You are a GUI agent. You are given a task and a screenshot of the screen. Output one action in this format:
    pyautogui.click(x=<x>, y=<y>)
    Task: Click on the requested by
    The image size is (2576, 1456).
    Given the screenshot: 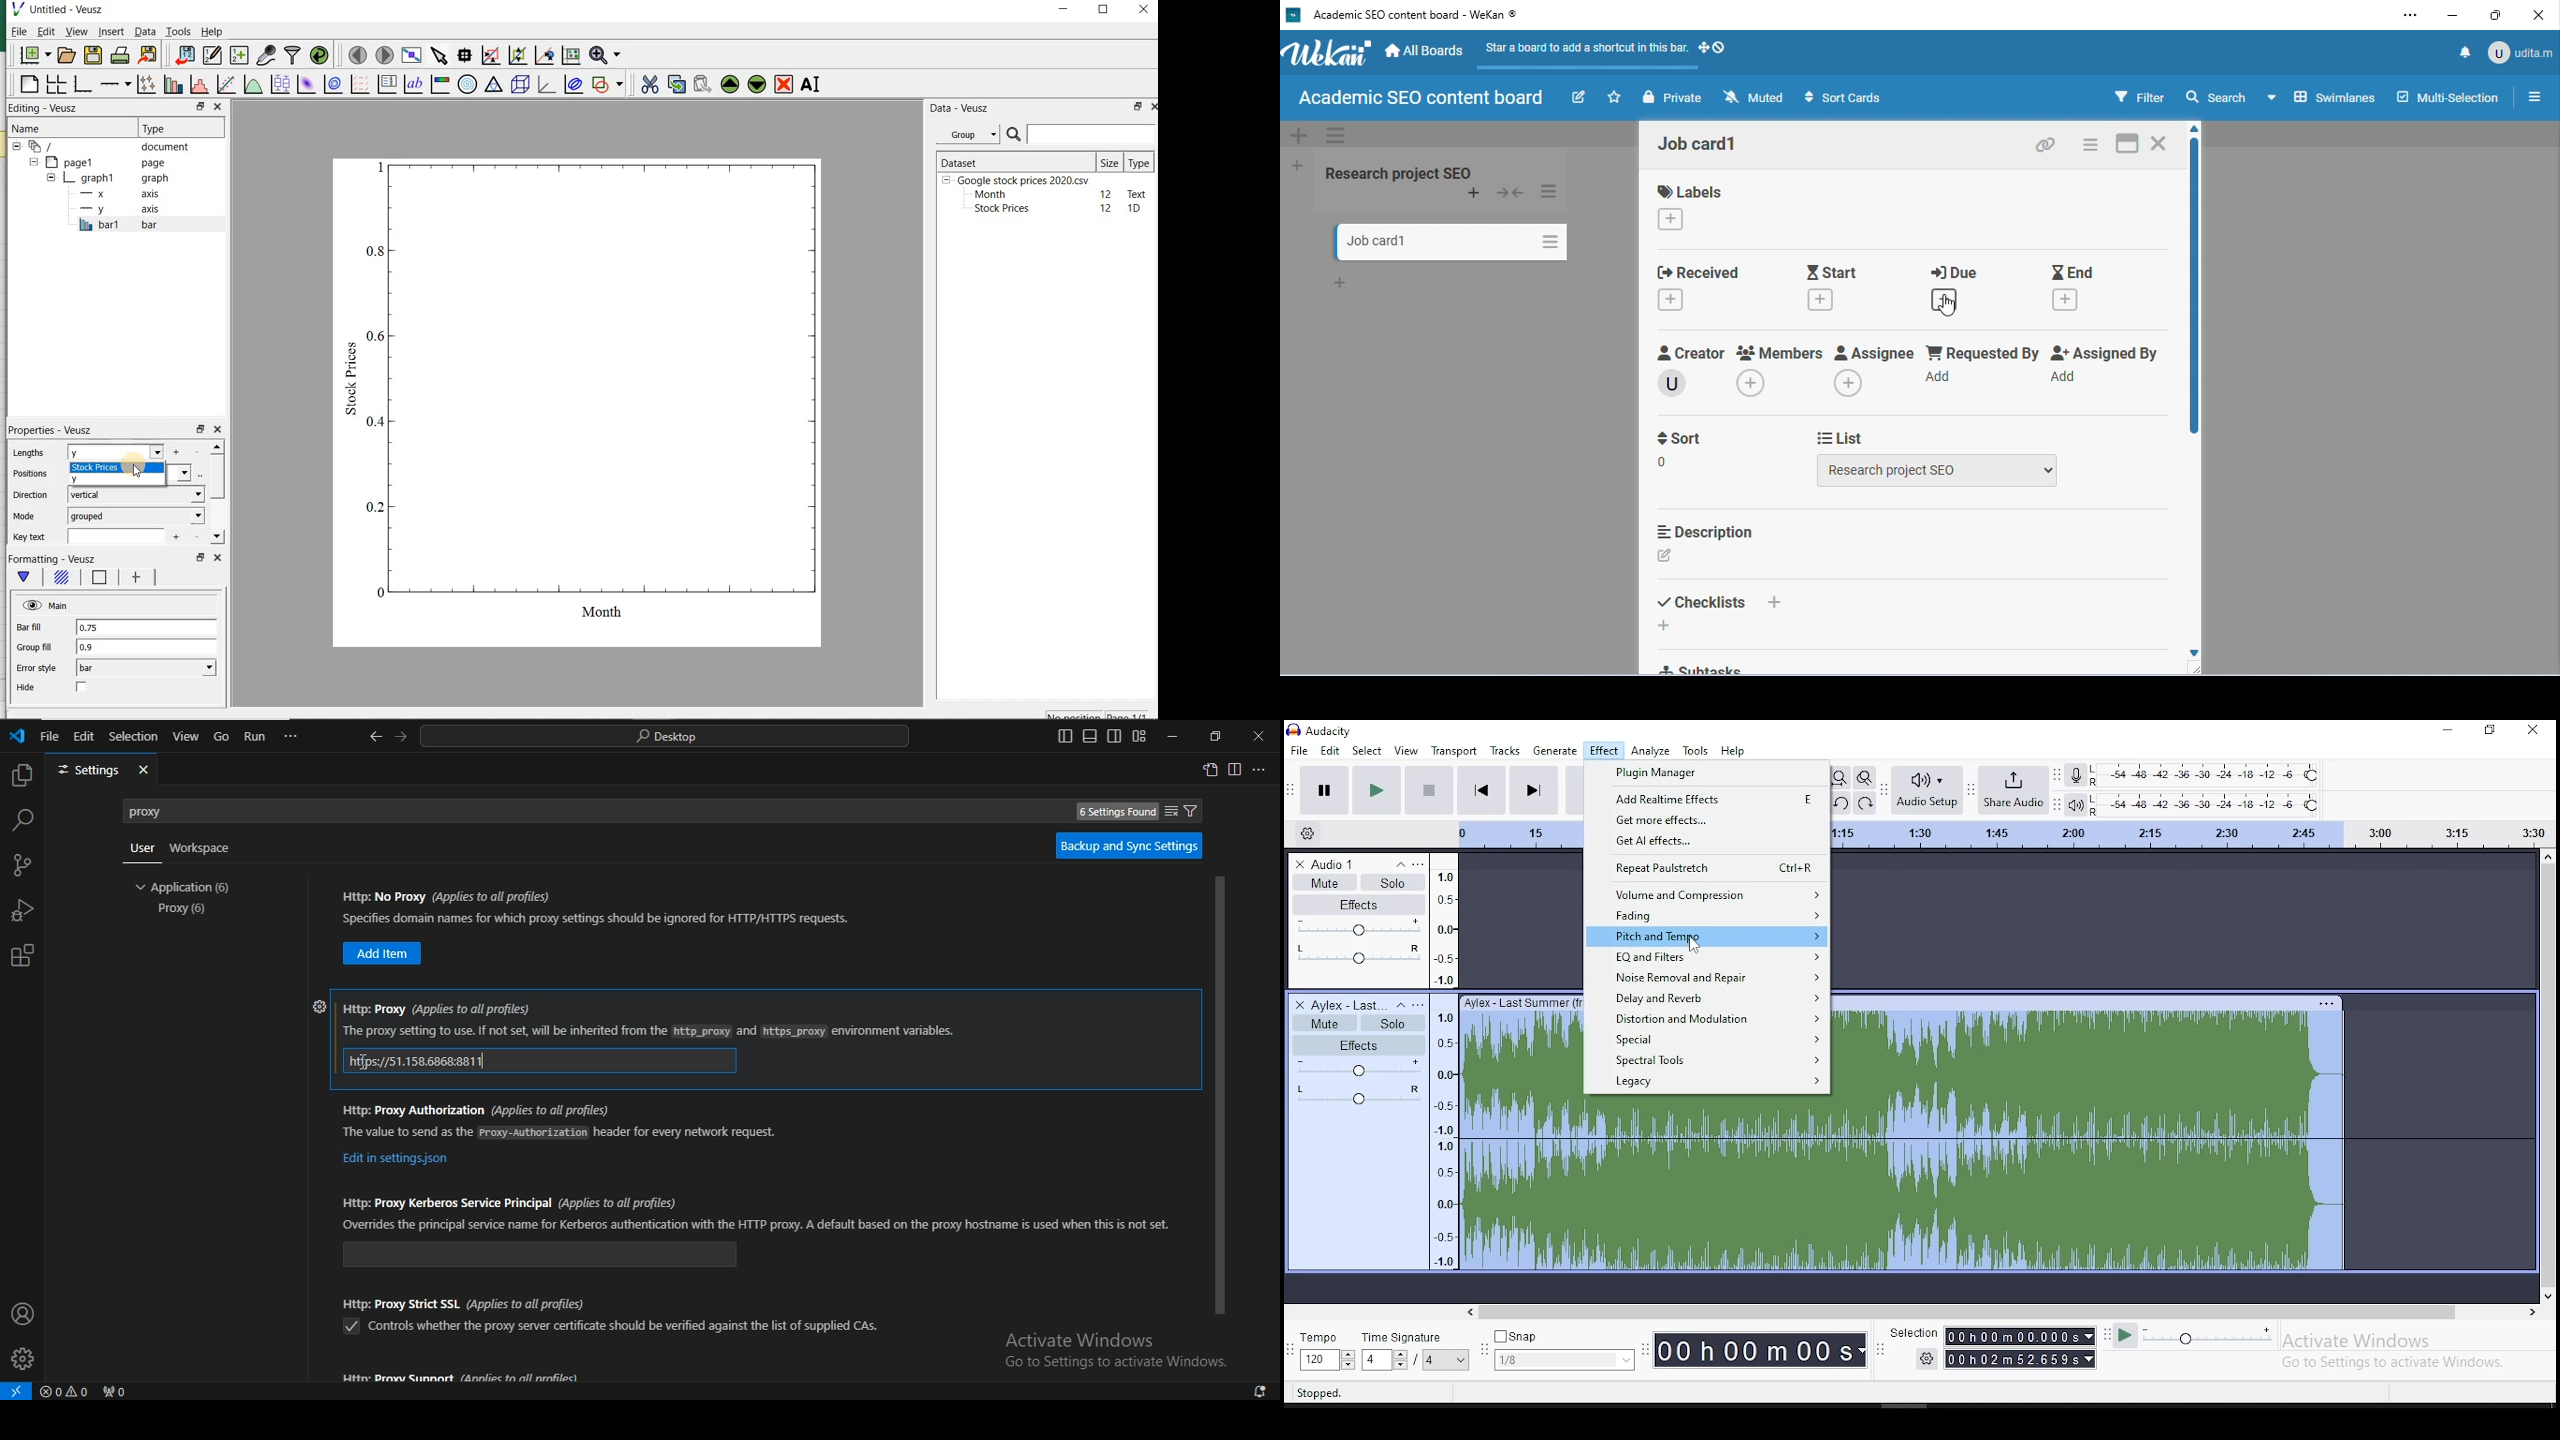 What is the action you would take?
    pyautogui.click(x=1982, y=352)
    